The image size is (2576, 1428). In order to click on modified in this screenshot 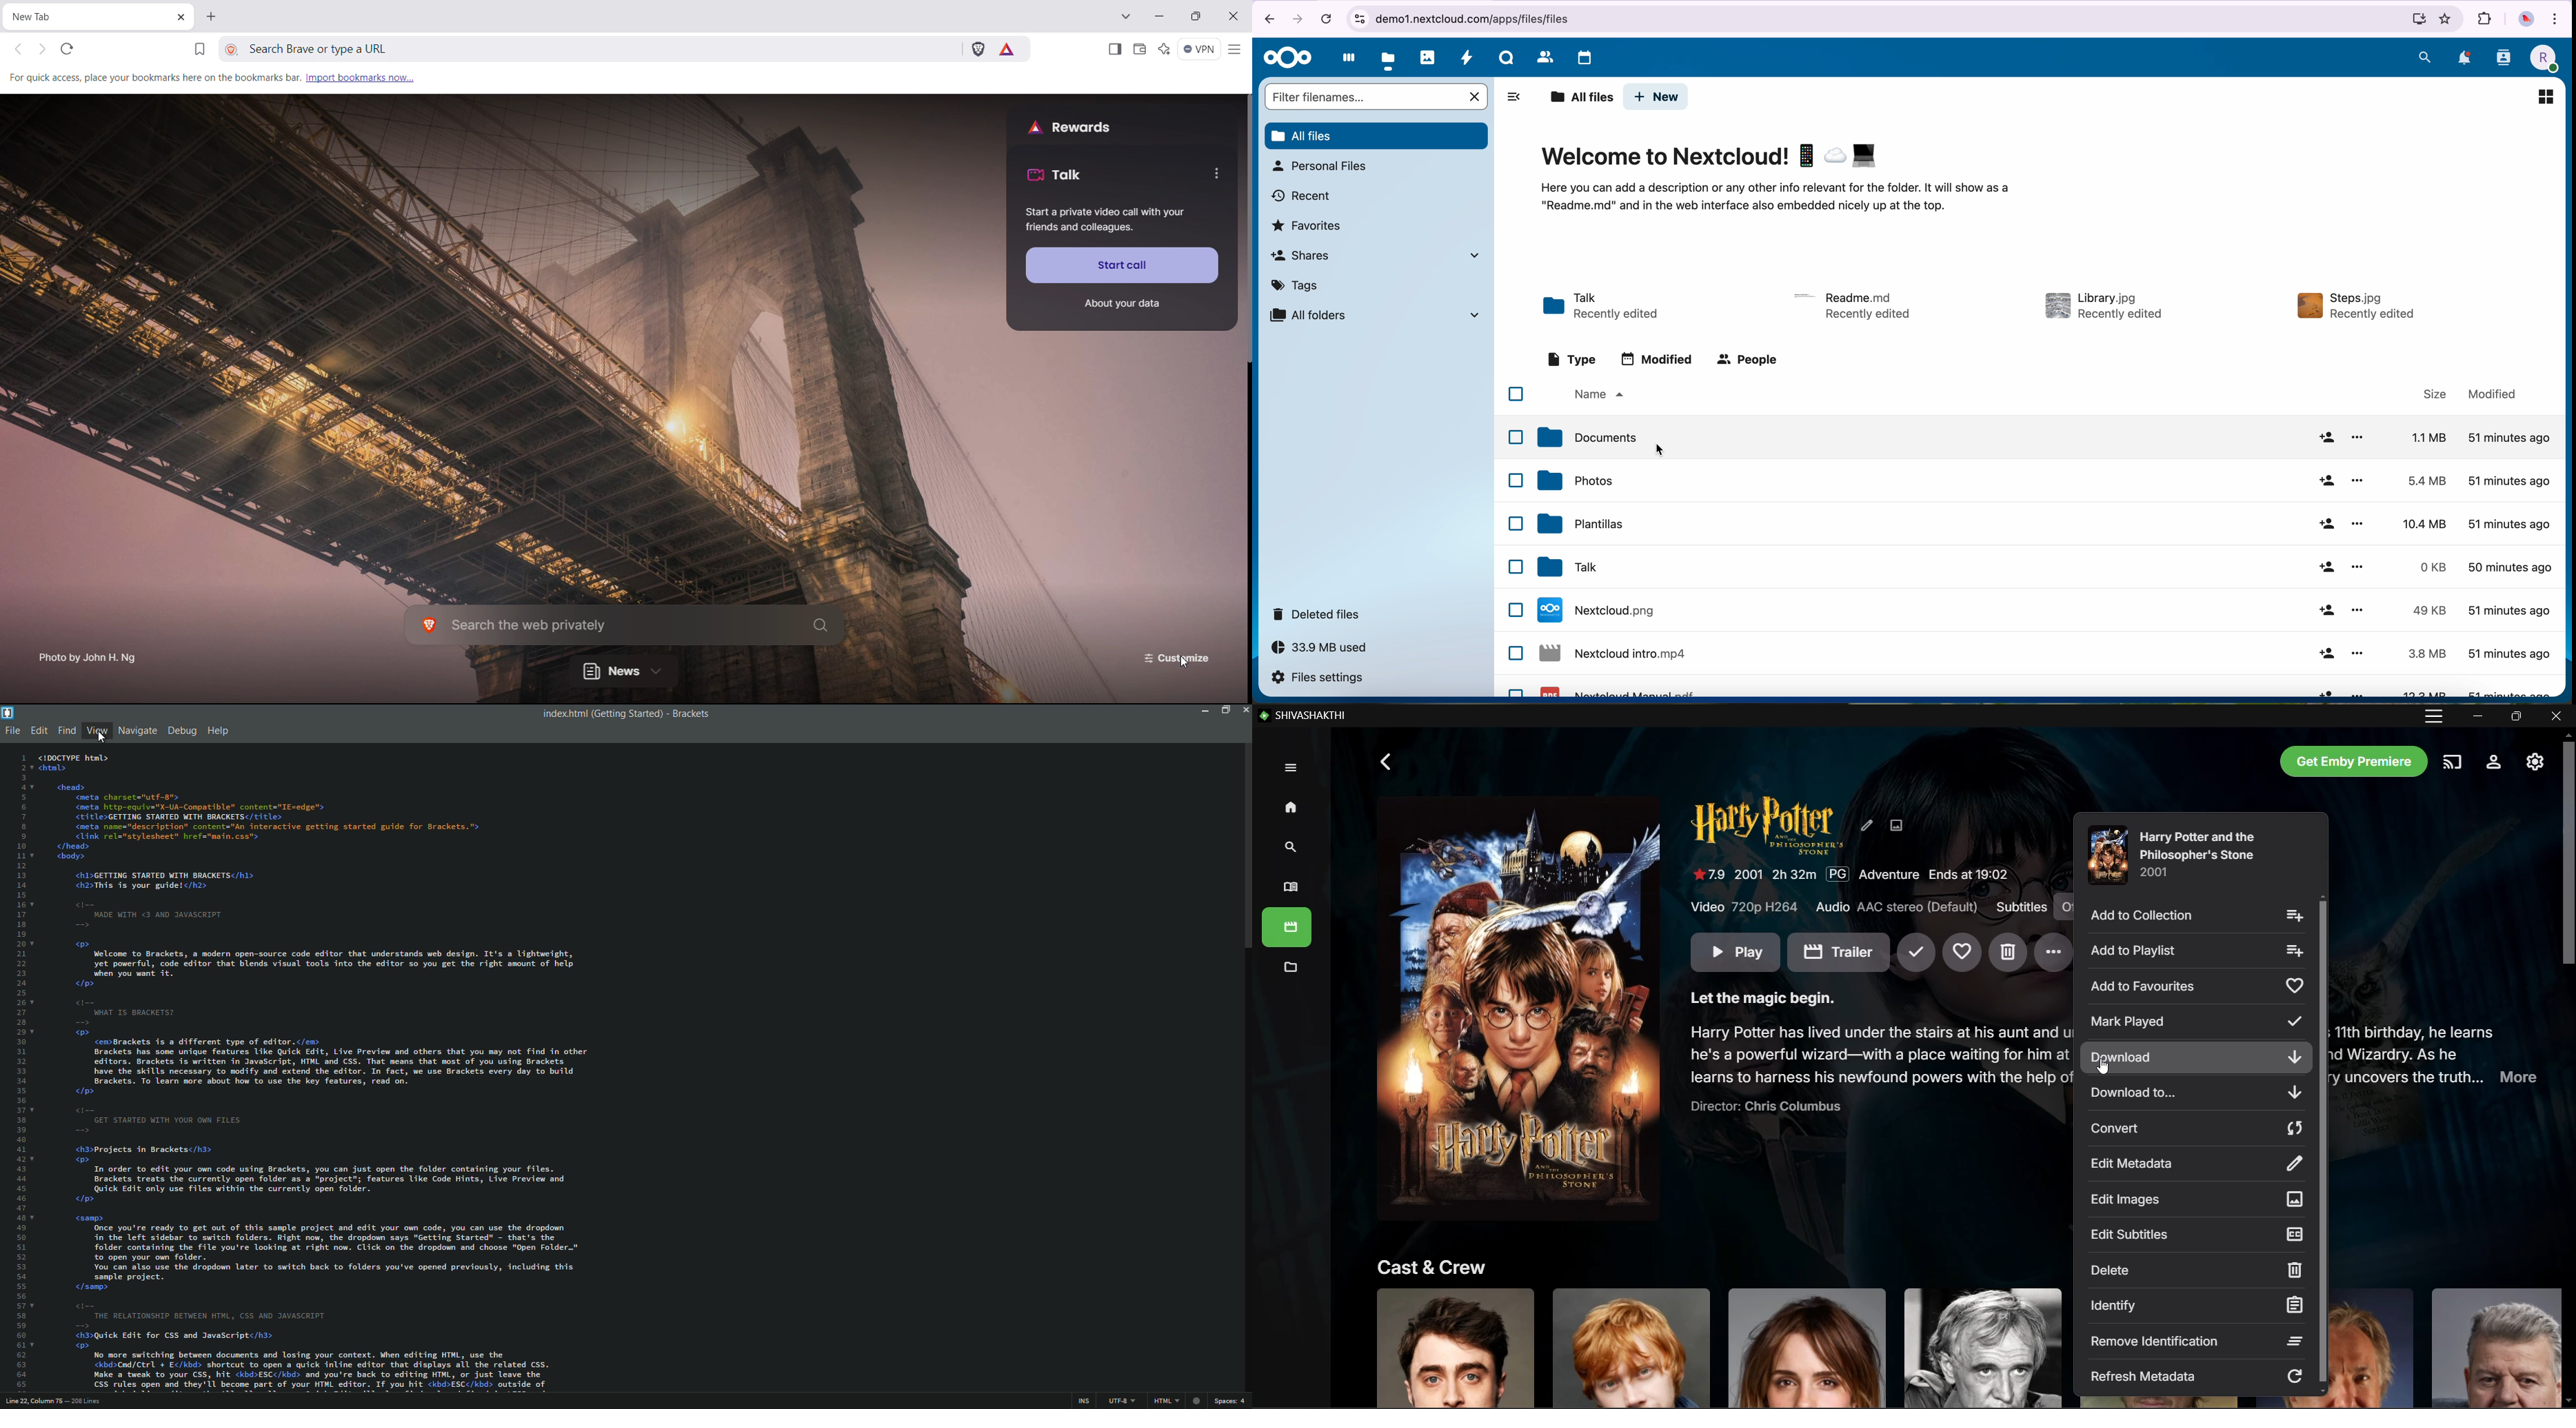, I will do `click(2509, 438)`.